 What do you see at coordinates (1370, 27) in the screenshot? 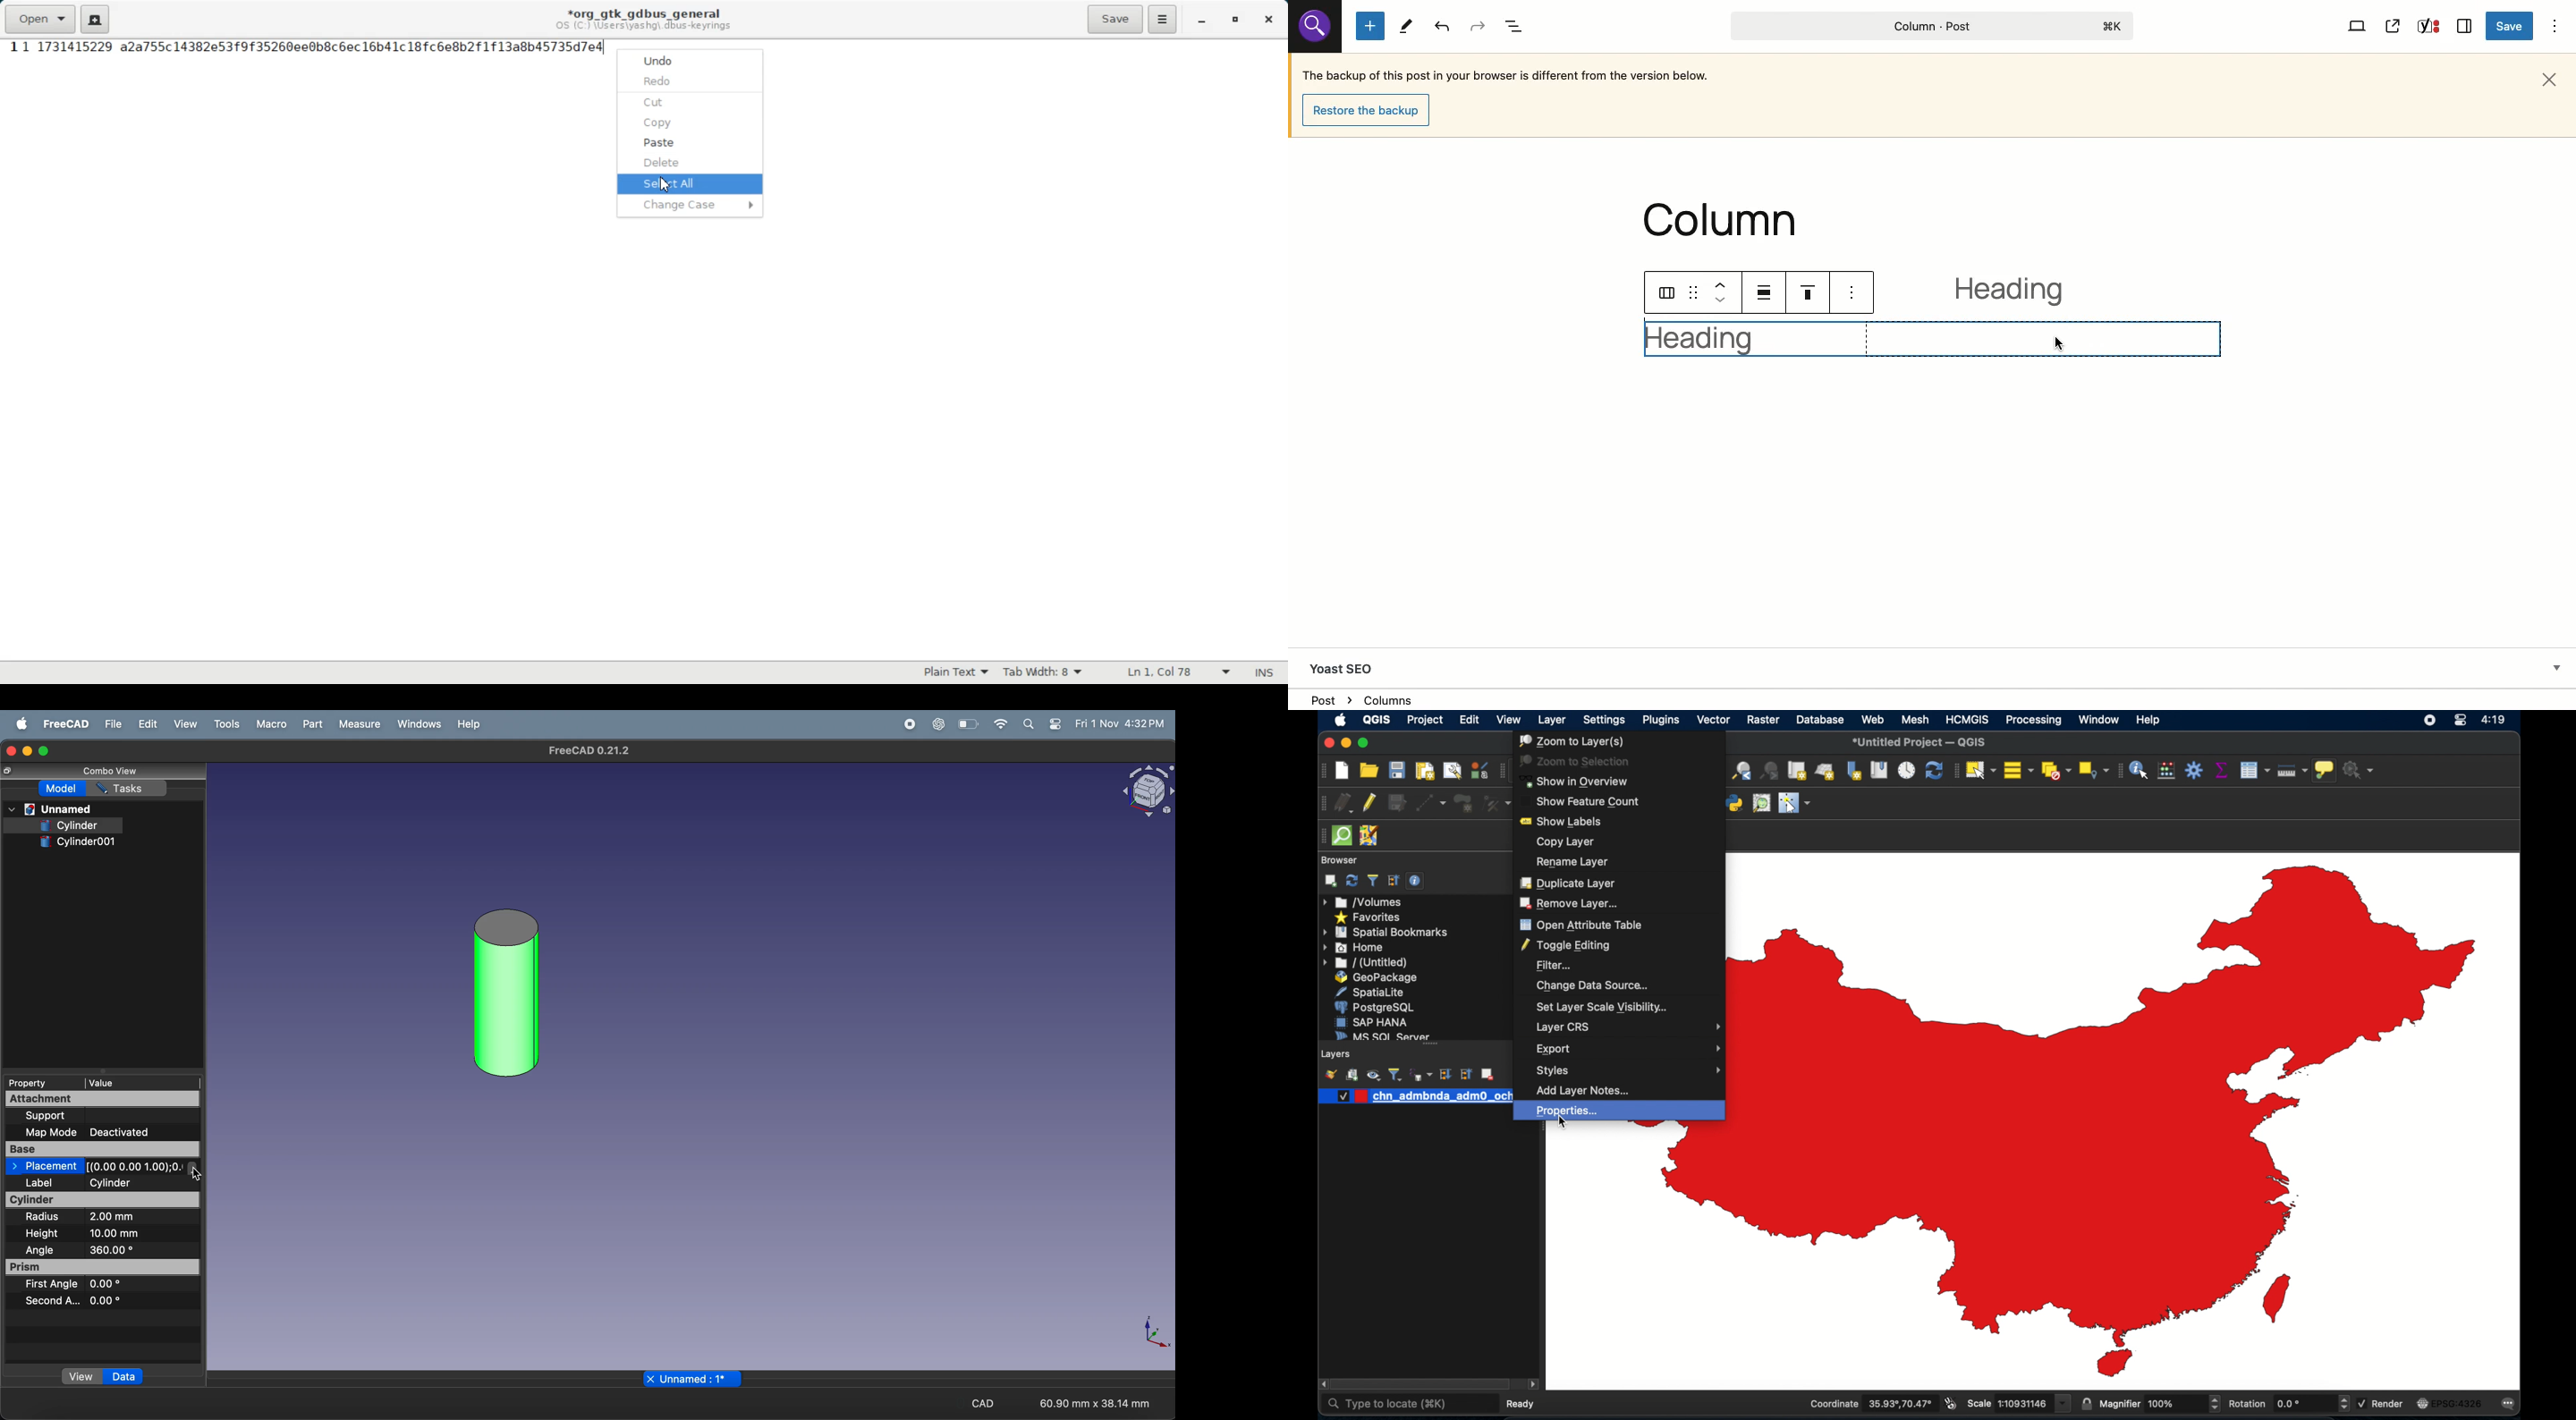
I see `Add new block` at bounding box center [1370, 27].